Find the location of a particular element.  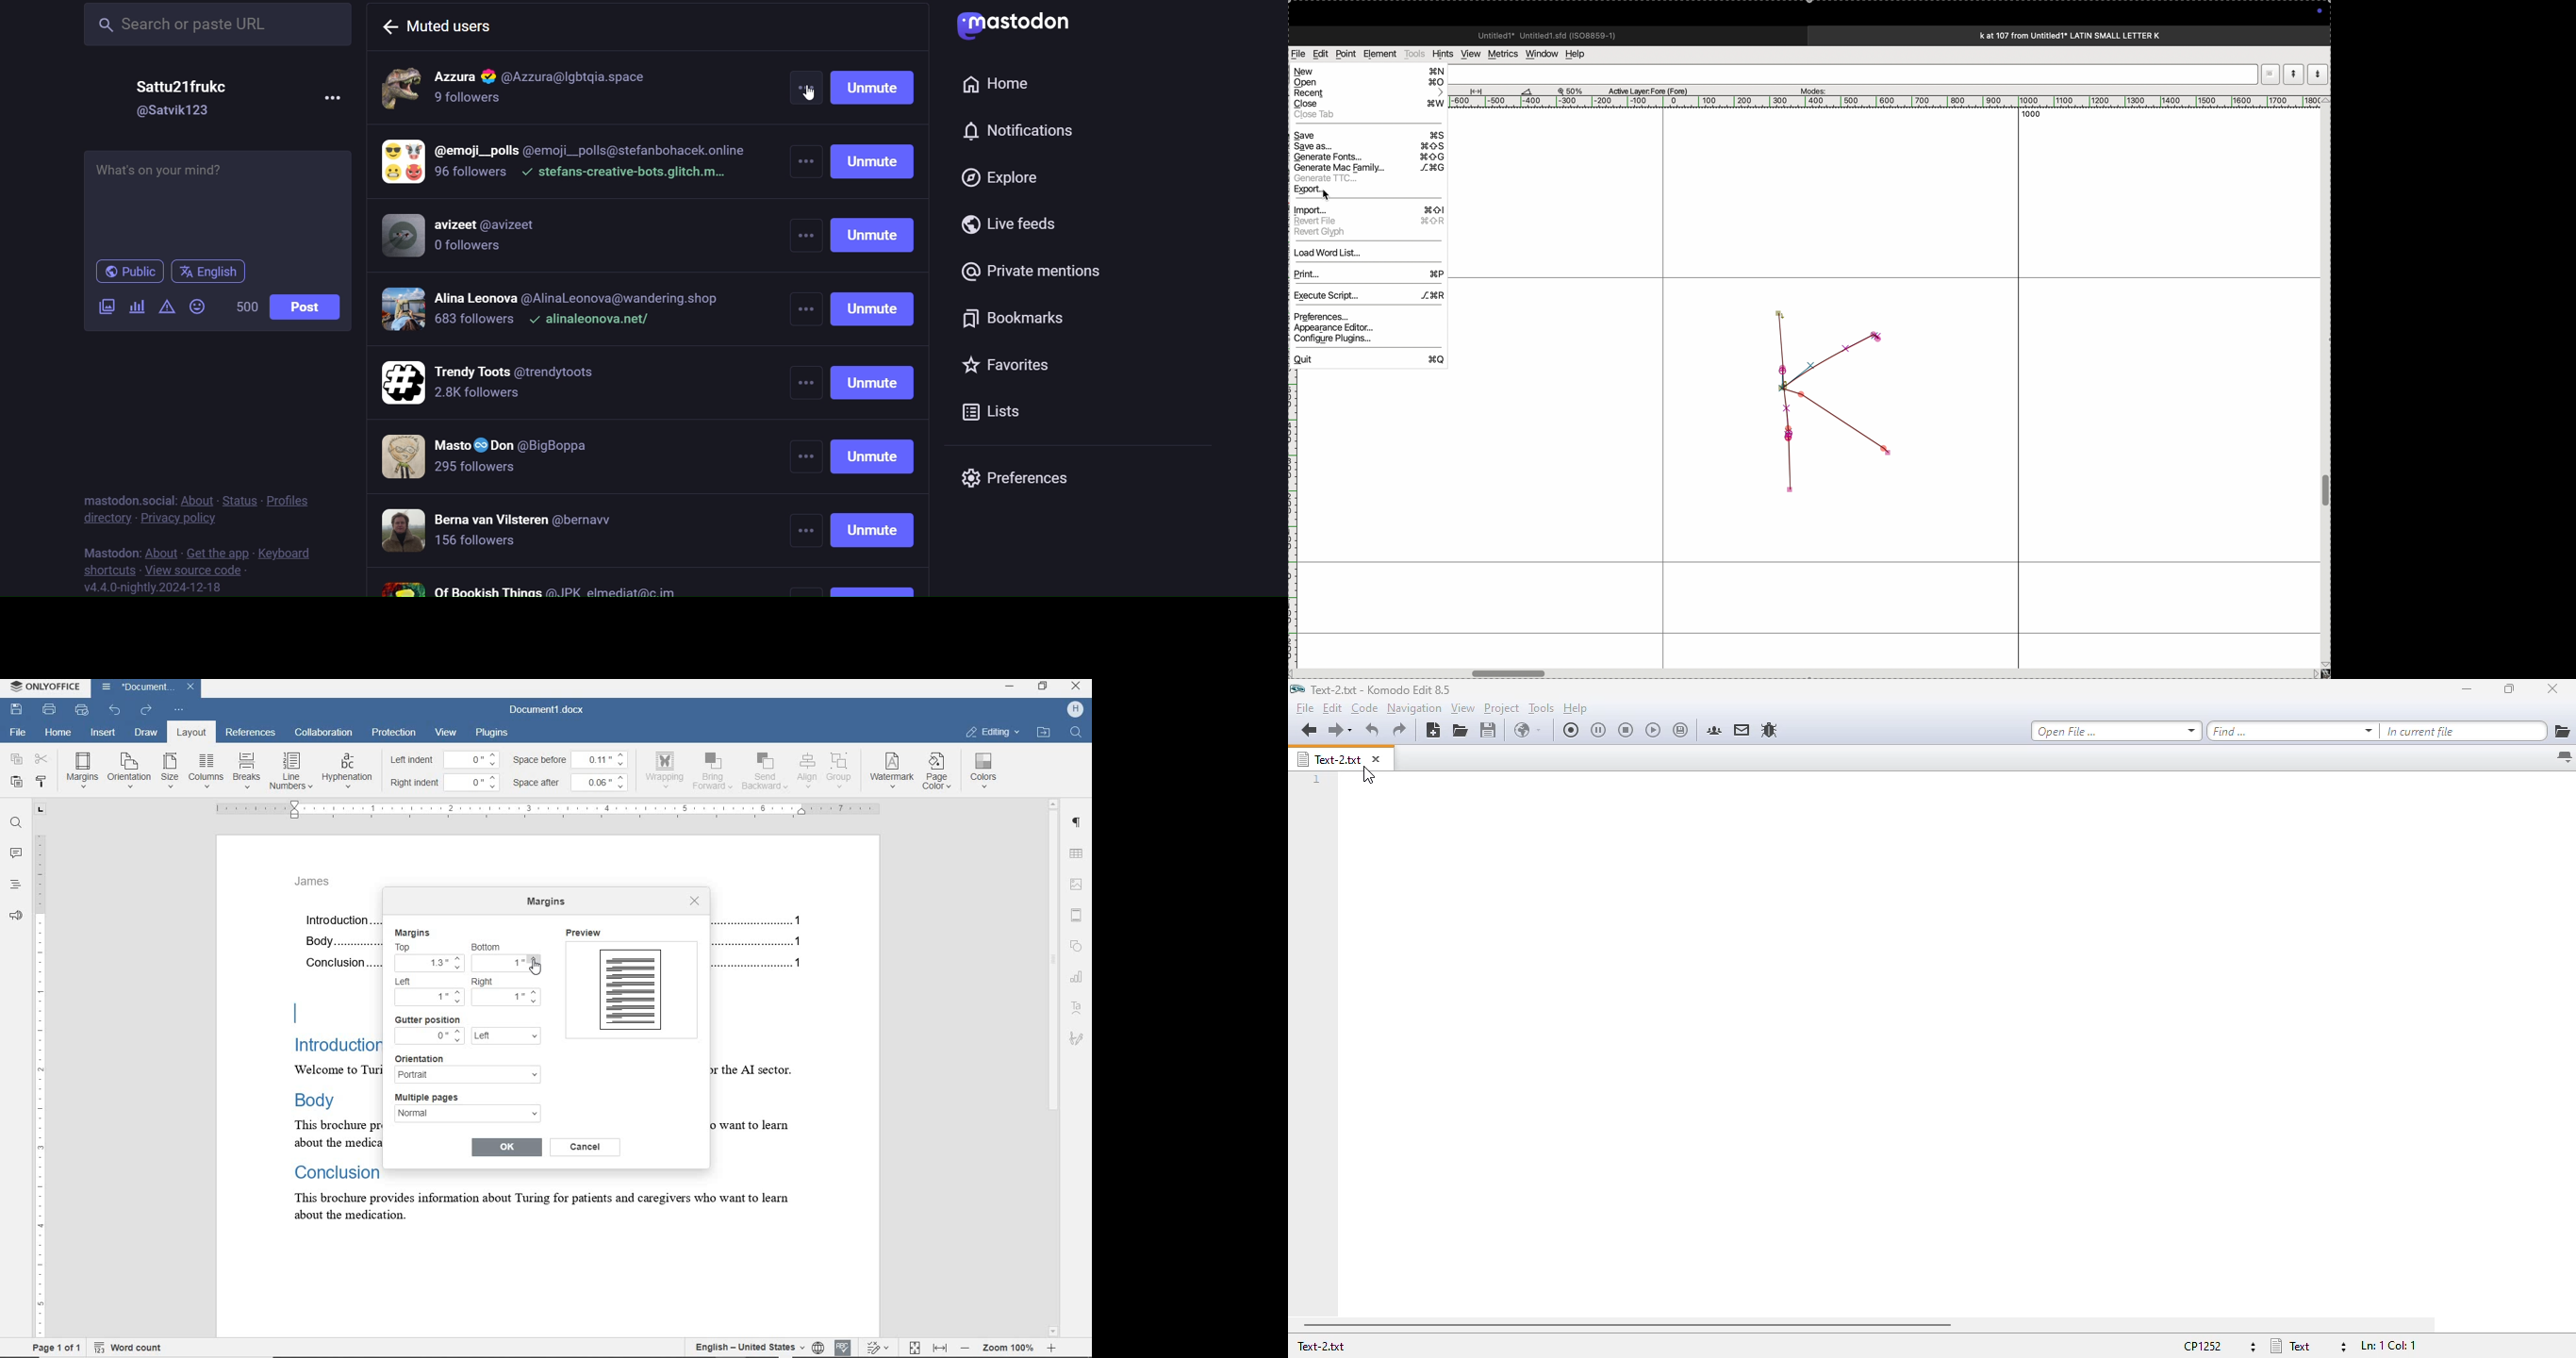

set document language is located at coordinates (818, 1346).